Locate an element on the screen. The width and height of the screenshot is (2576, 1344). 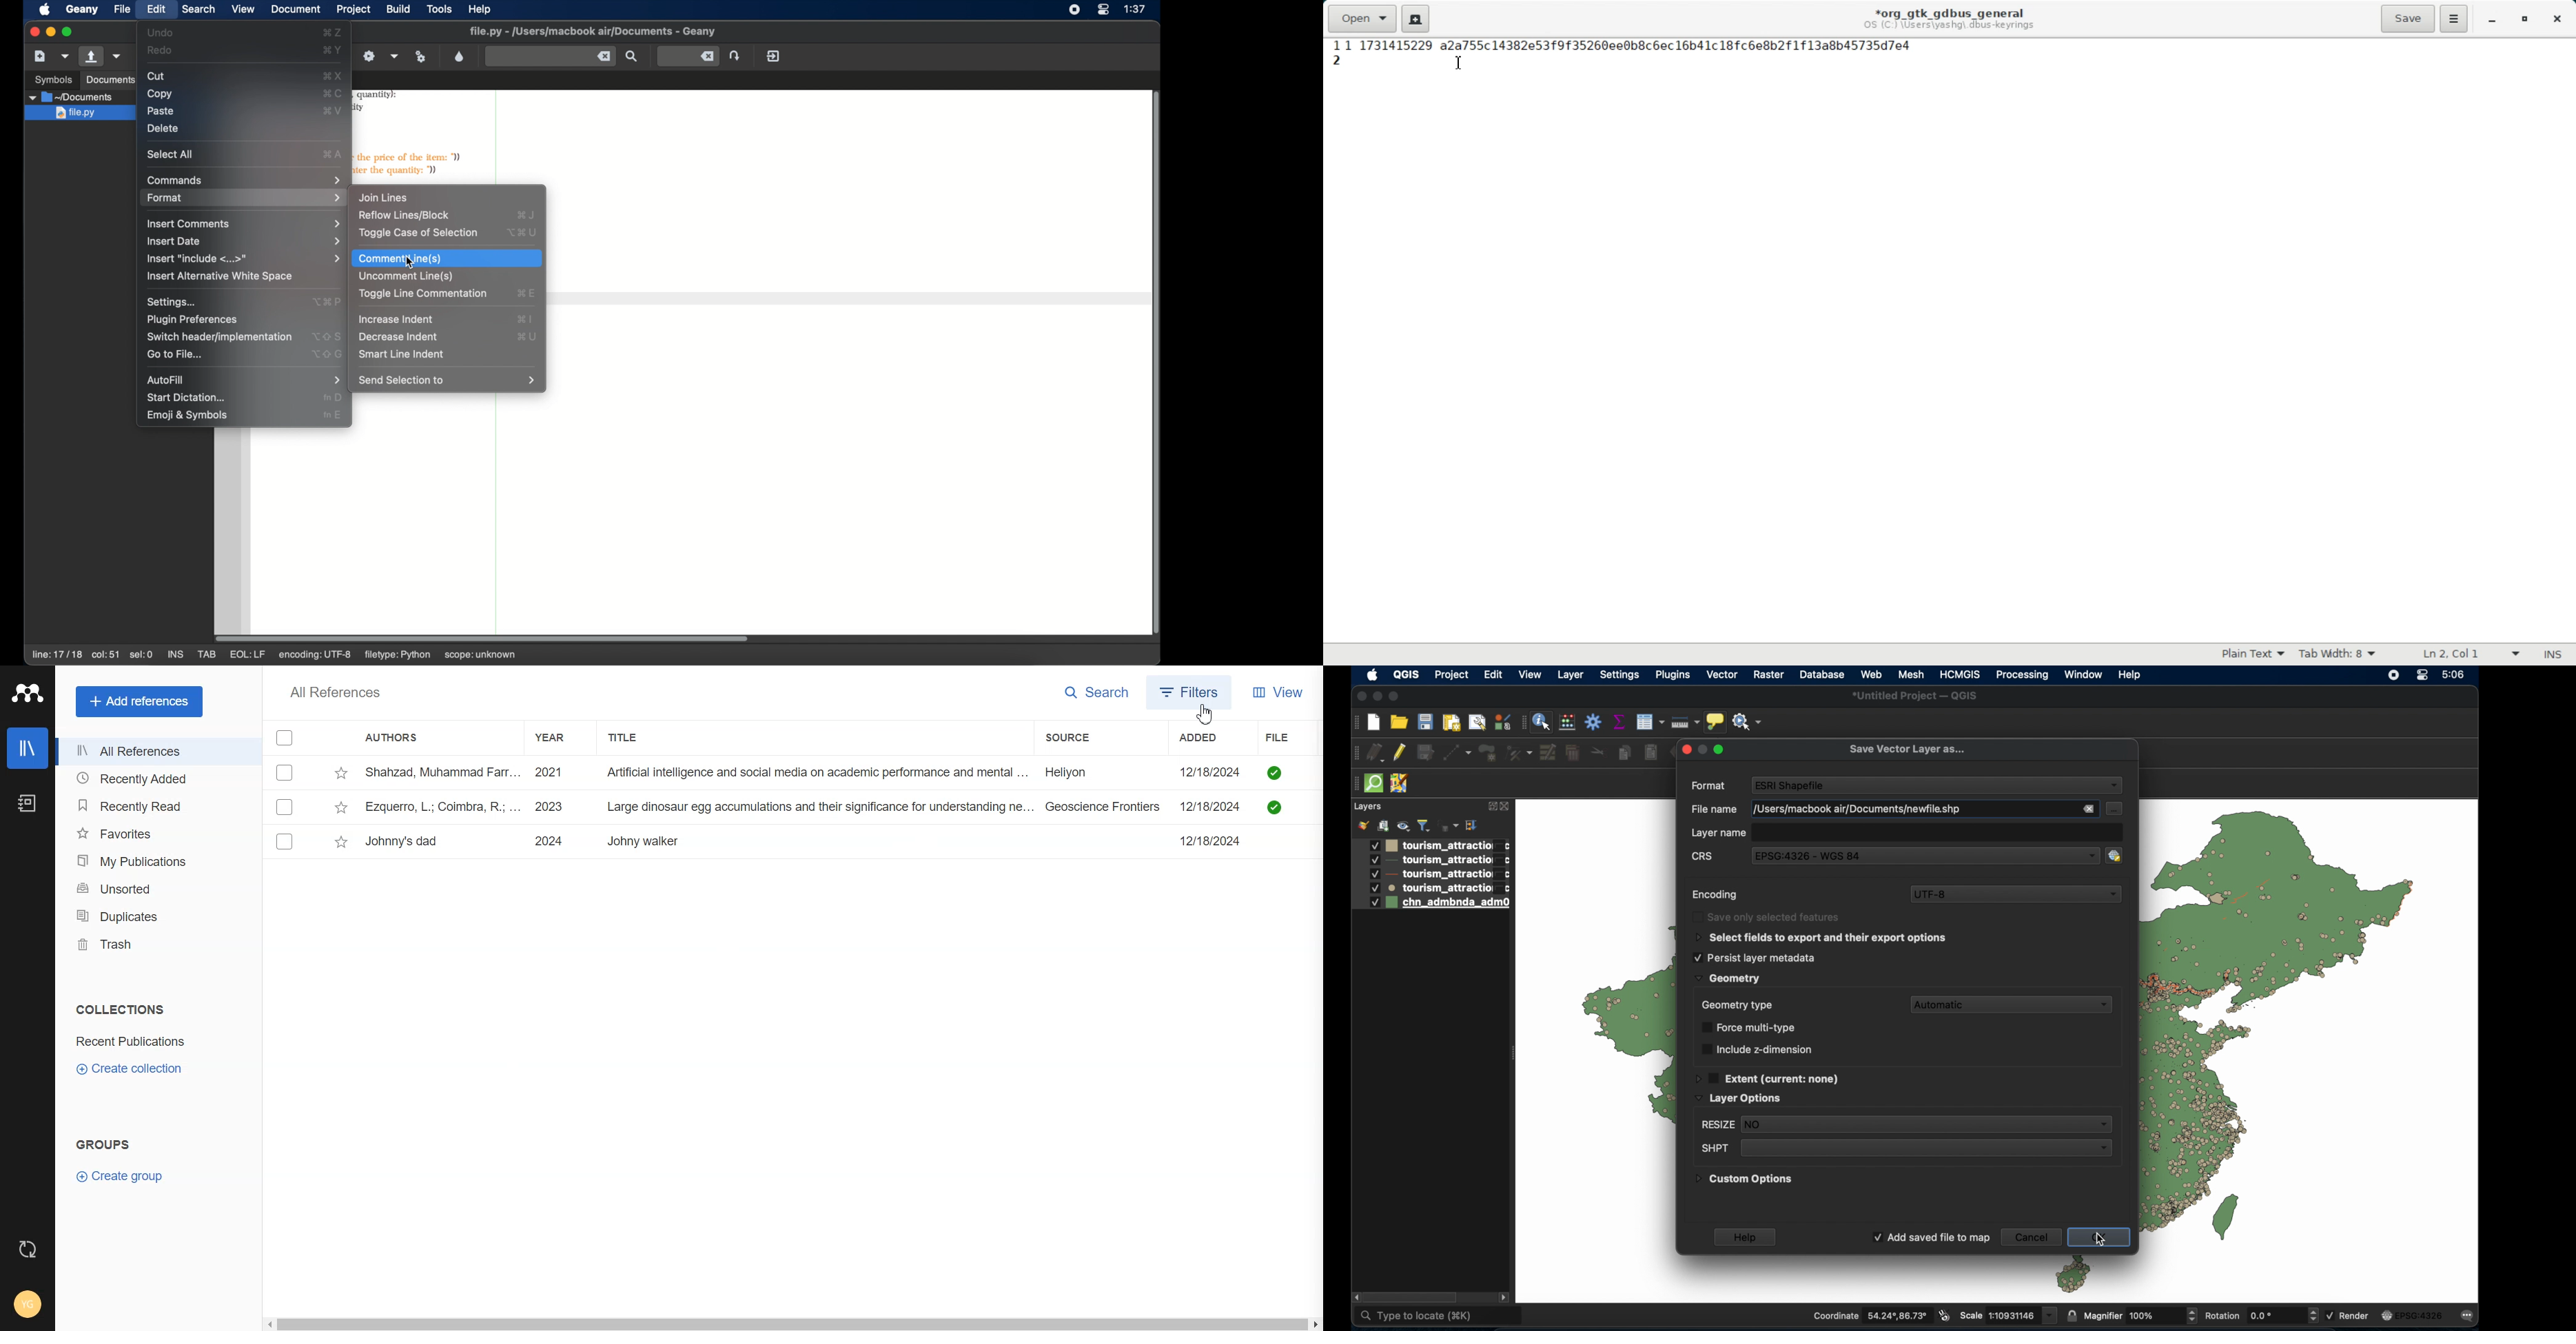
layer 2 is located at coordinates (1431, 861).